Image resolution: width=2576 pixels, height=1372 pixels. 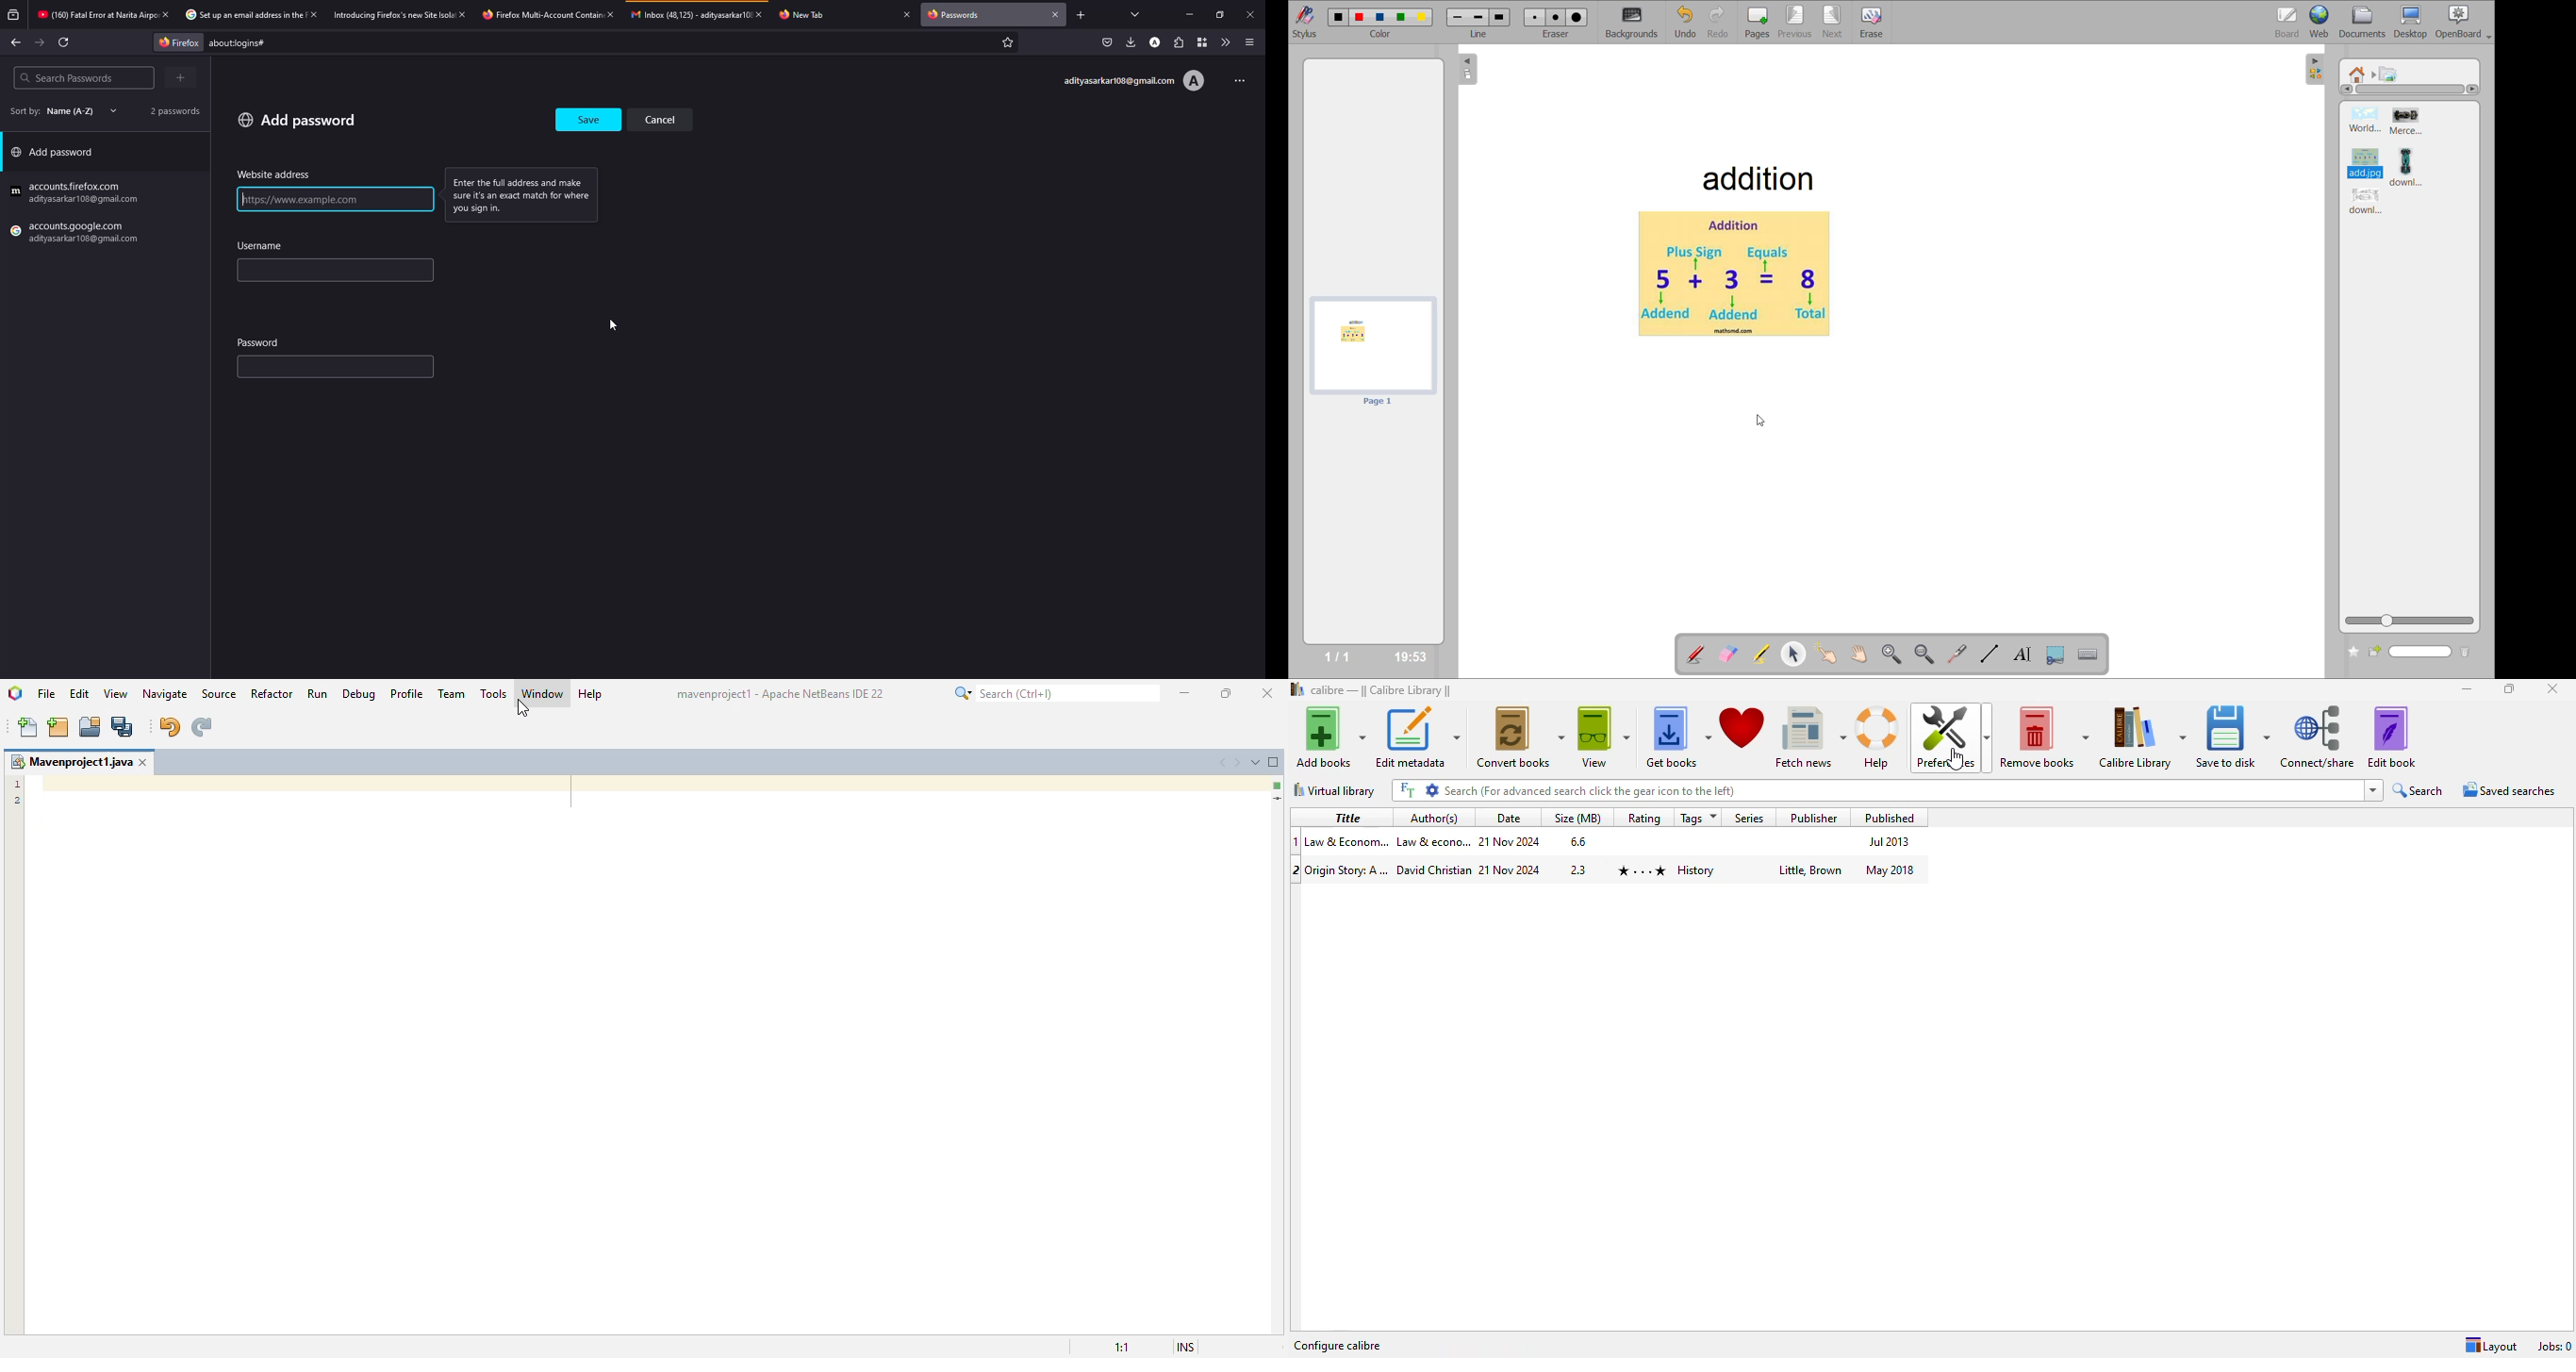 I want to click on image added, so click(x=1732, y=275).